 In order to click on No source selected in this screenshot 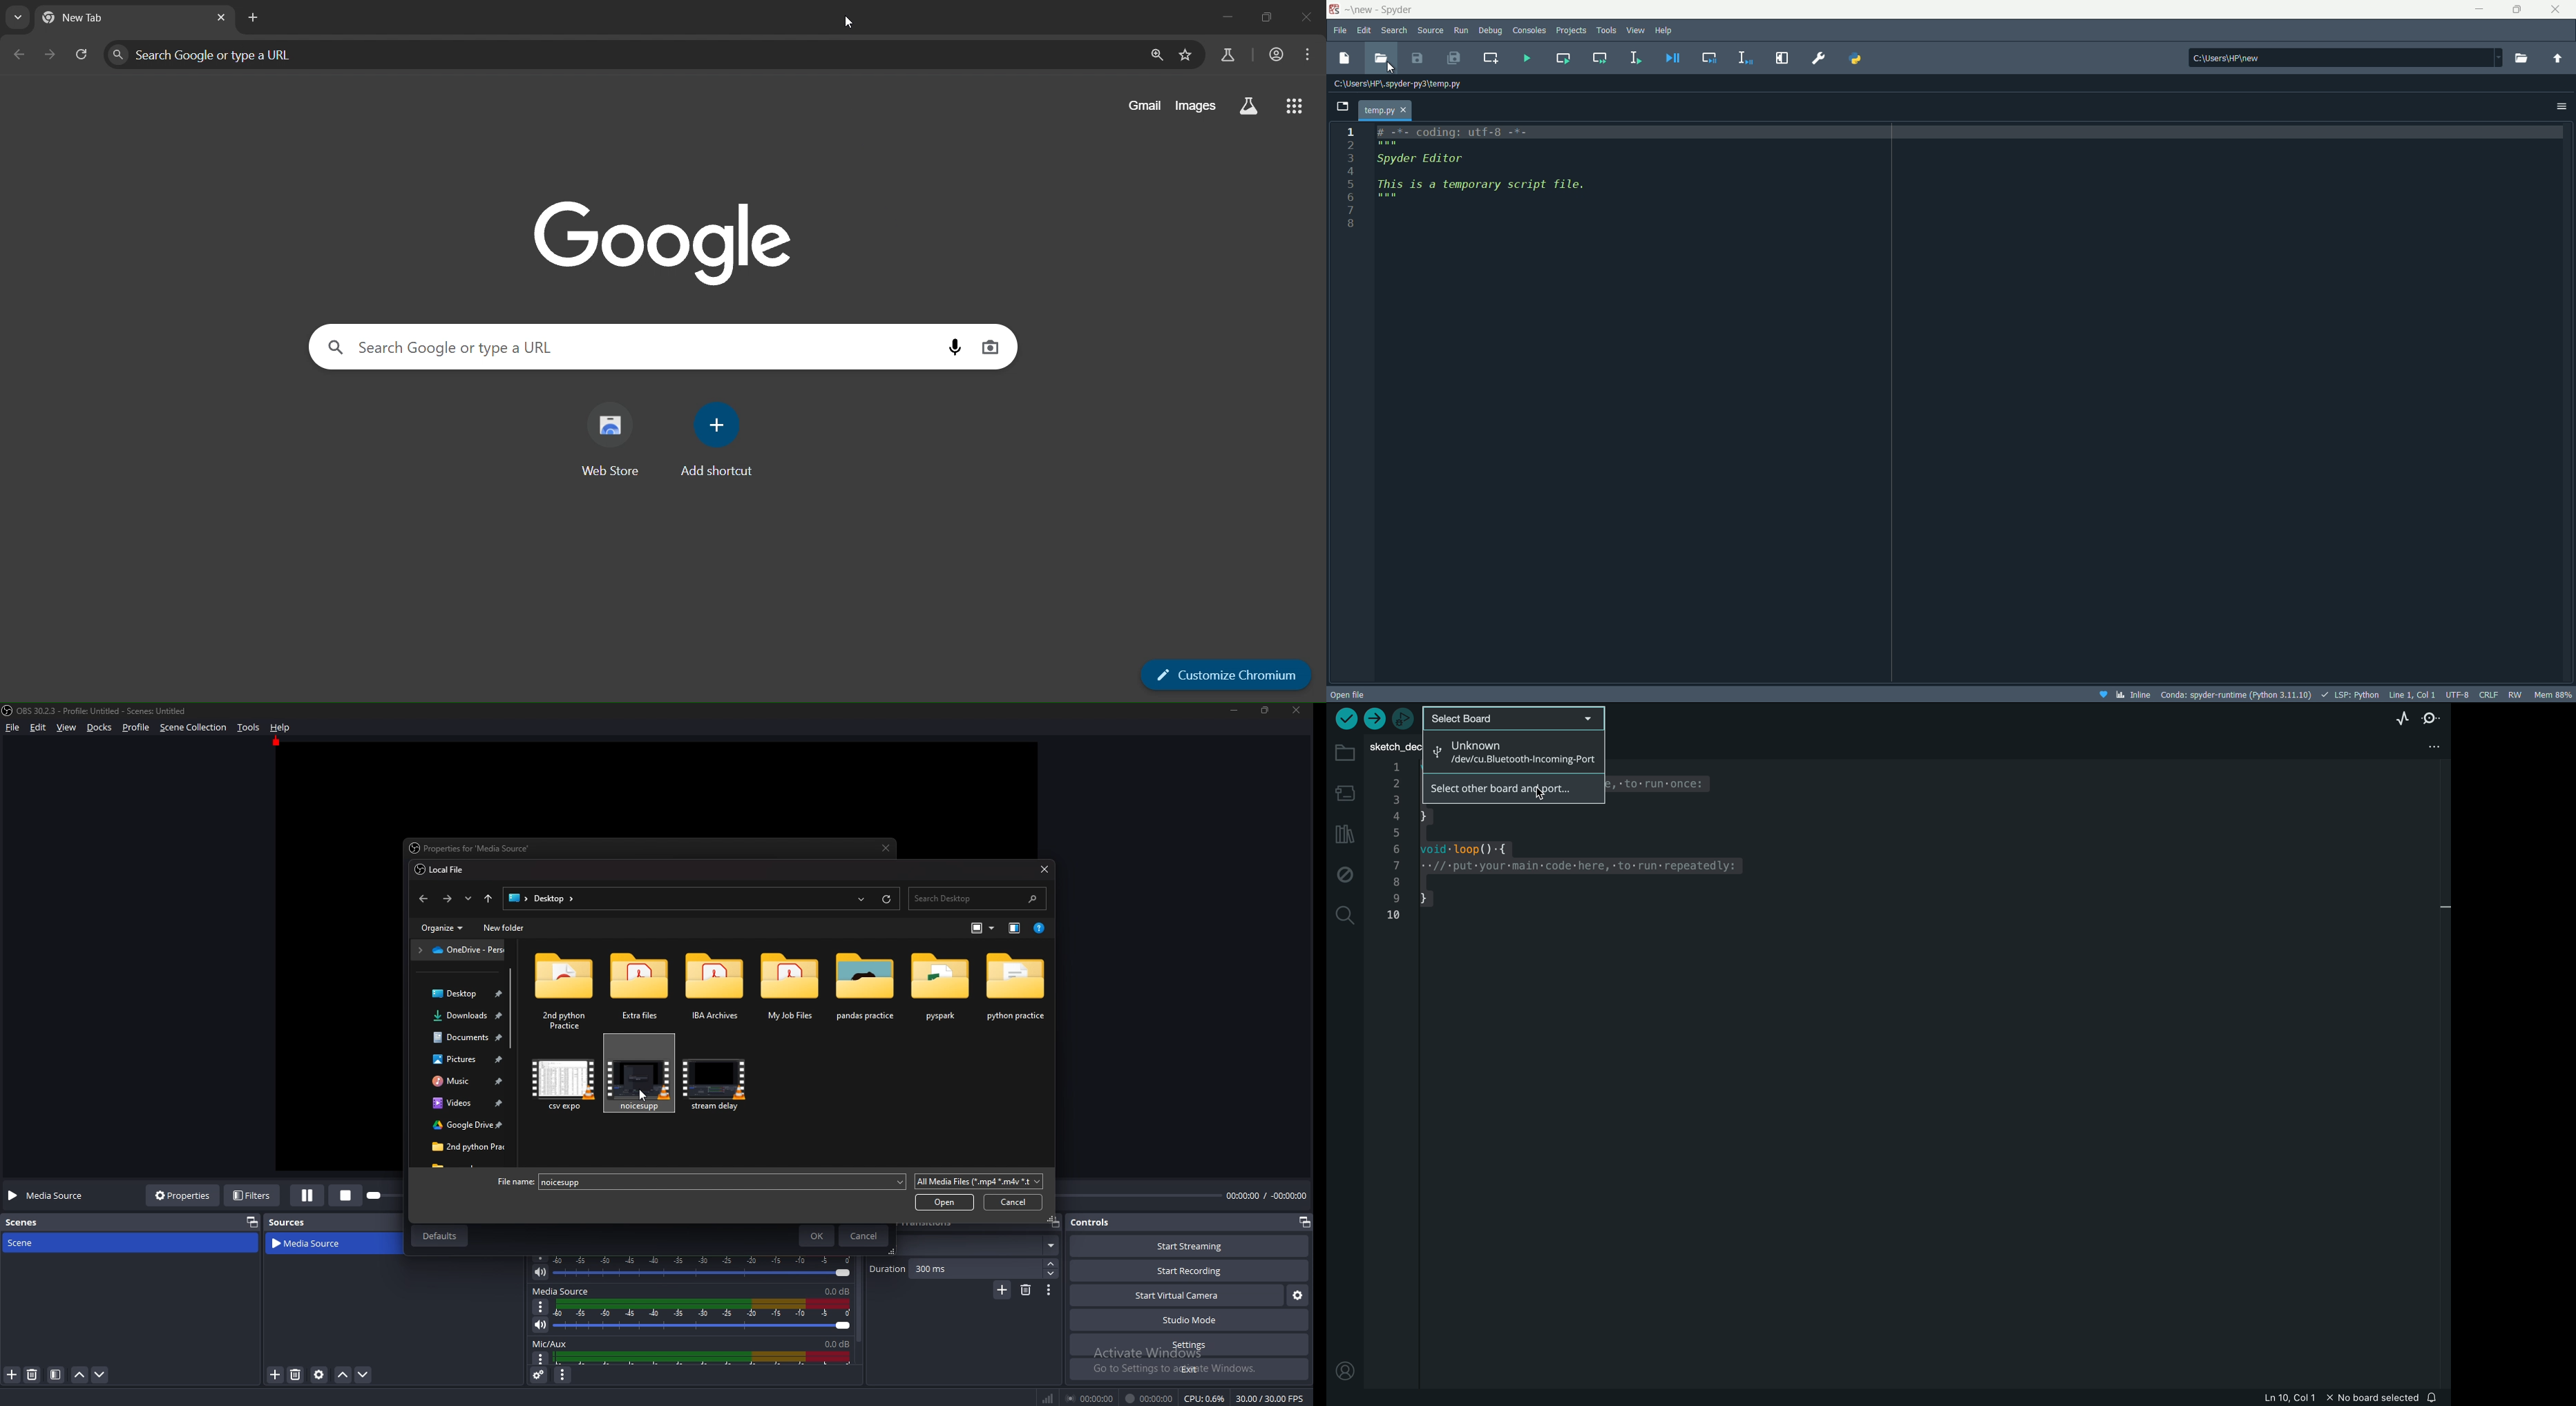, I will do `click(50, 1195)`.